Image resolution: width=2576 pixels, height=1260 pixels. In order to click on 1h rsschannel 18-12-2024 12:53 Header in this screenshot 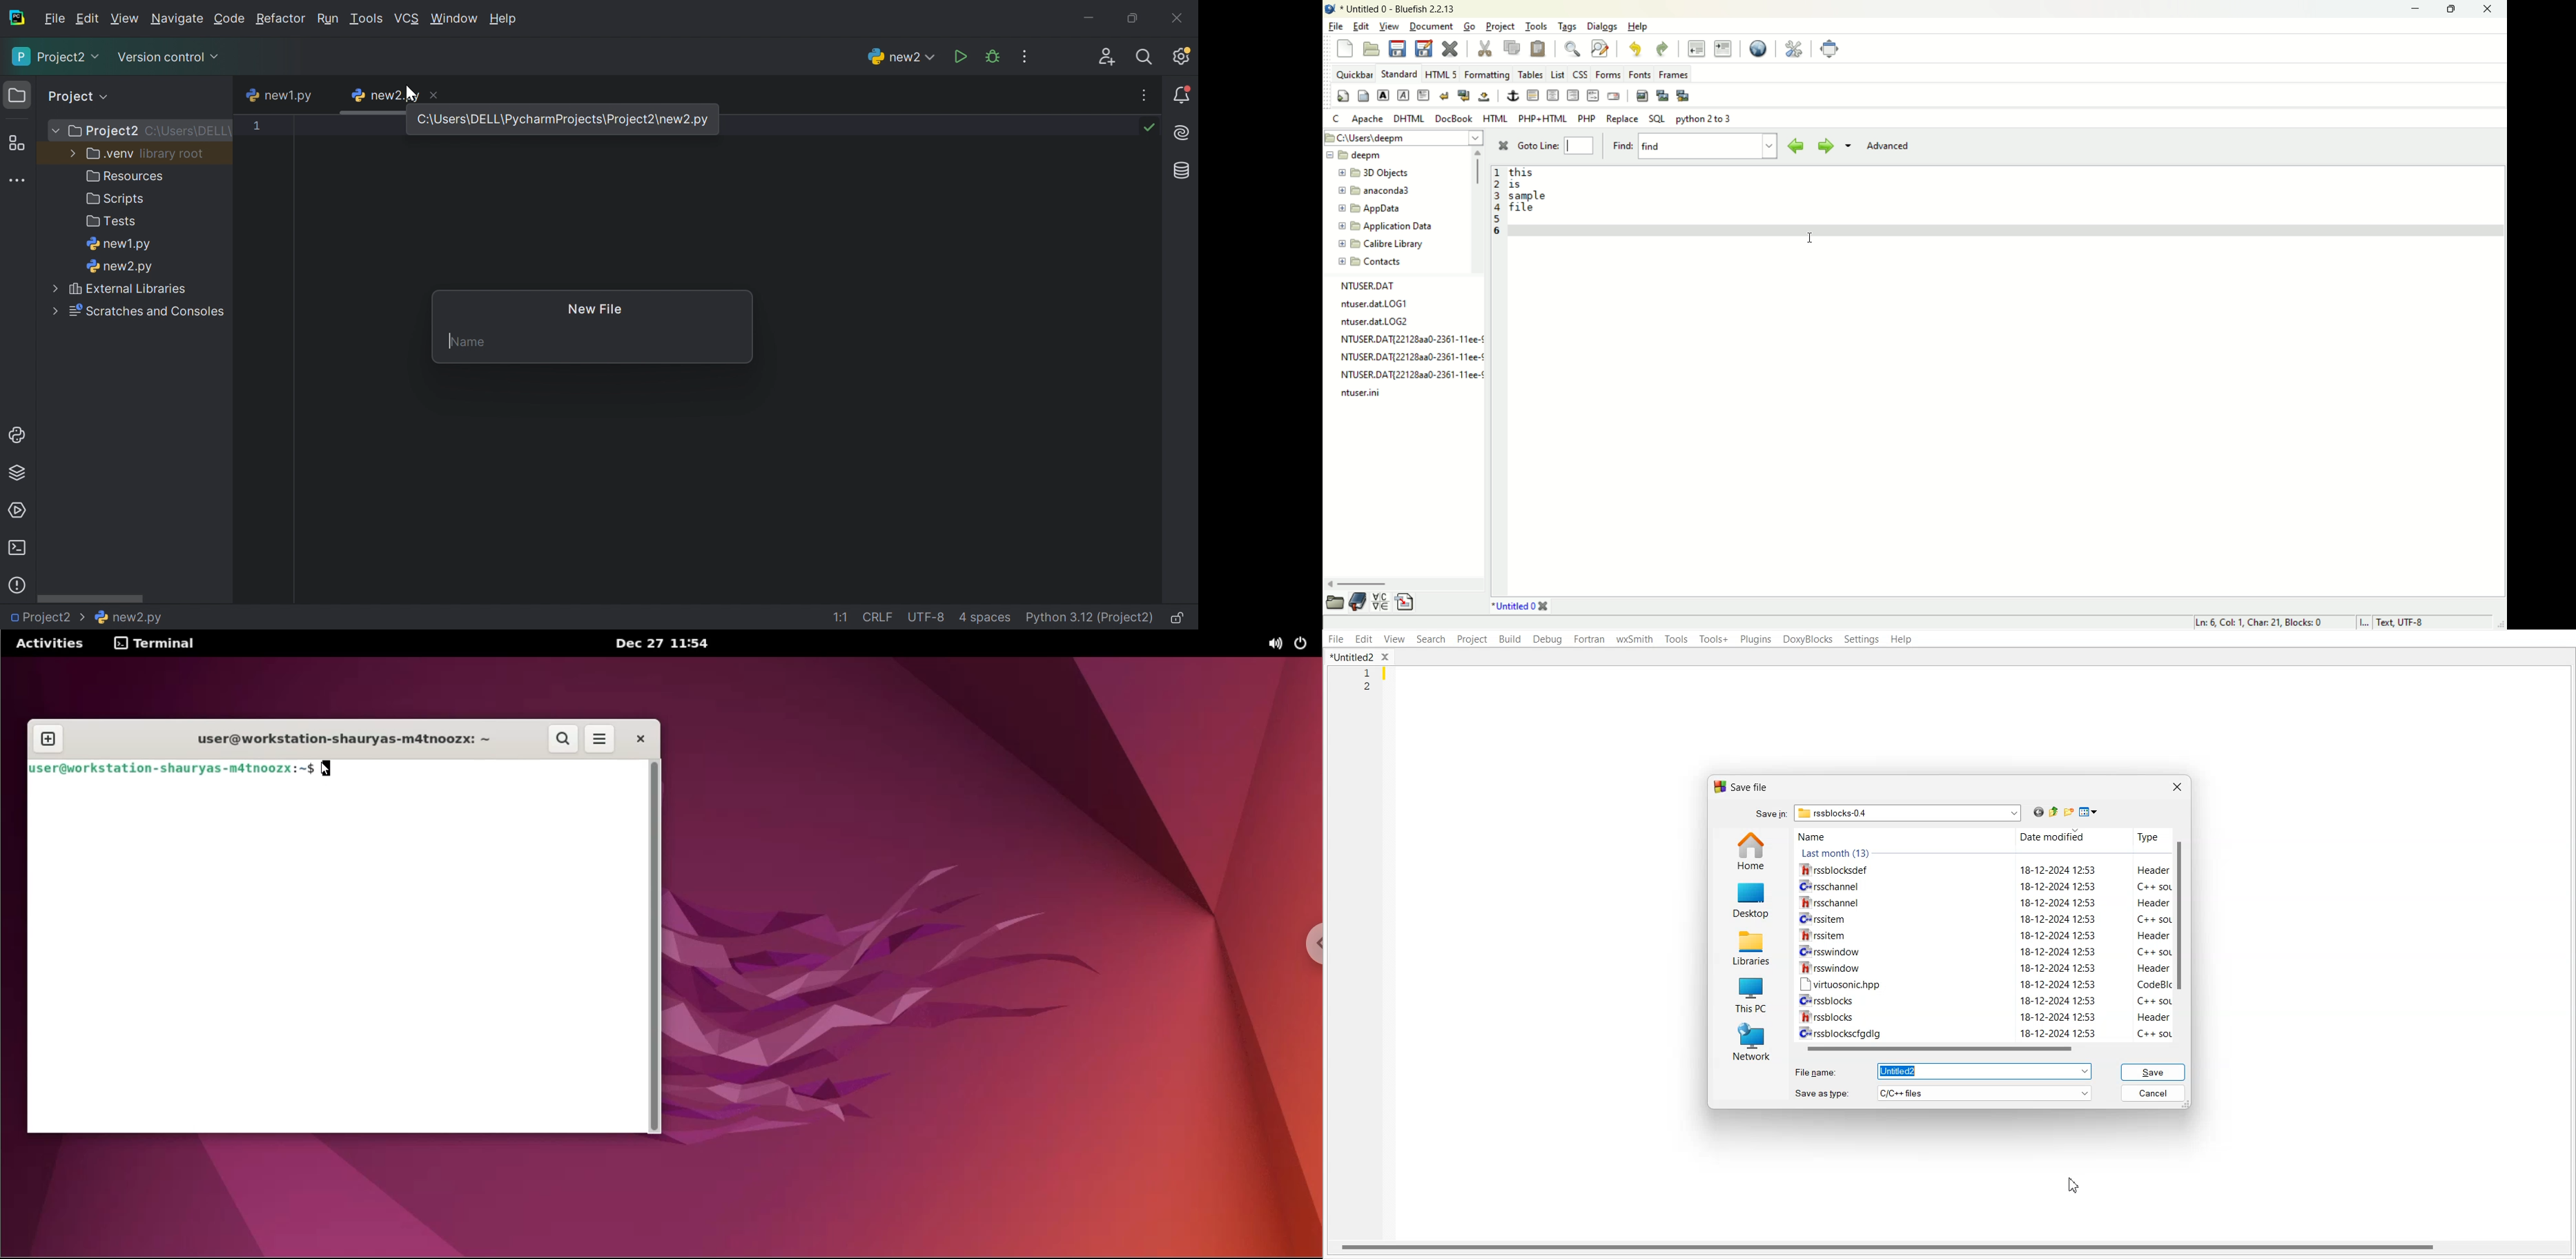, I will do `click(1983, 903)`.